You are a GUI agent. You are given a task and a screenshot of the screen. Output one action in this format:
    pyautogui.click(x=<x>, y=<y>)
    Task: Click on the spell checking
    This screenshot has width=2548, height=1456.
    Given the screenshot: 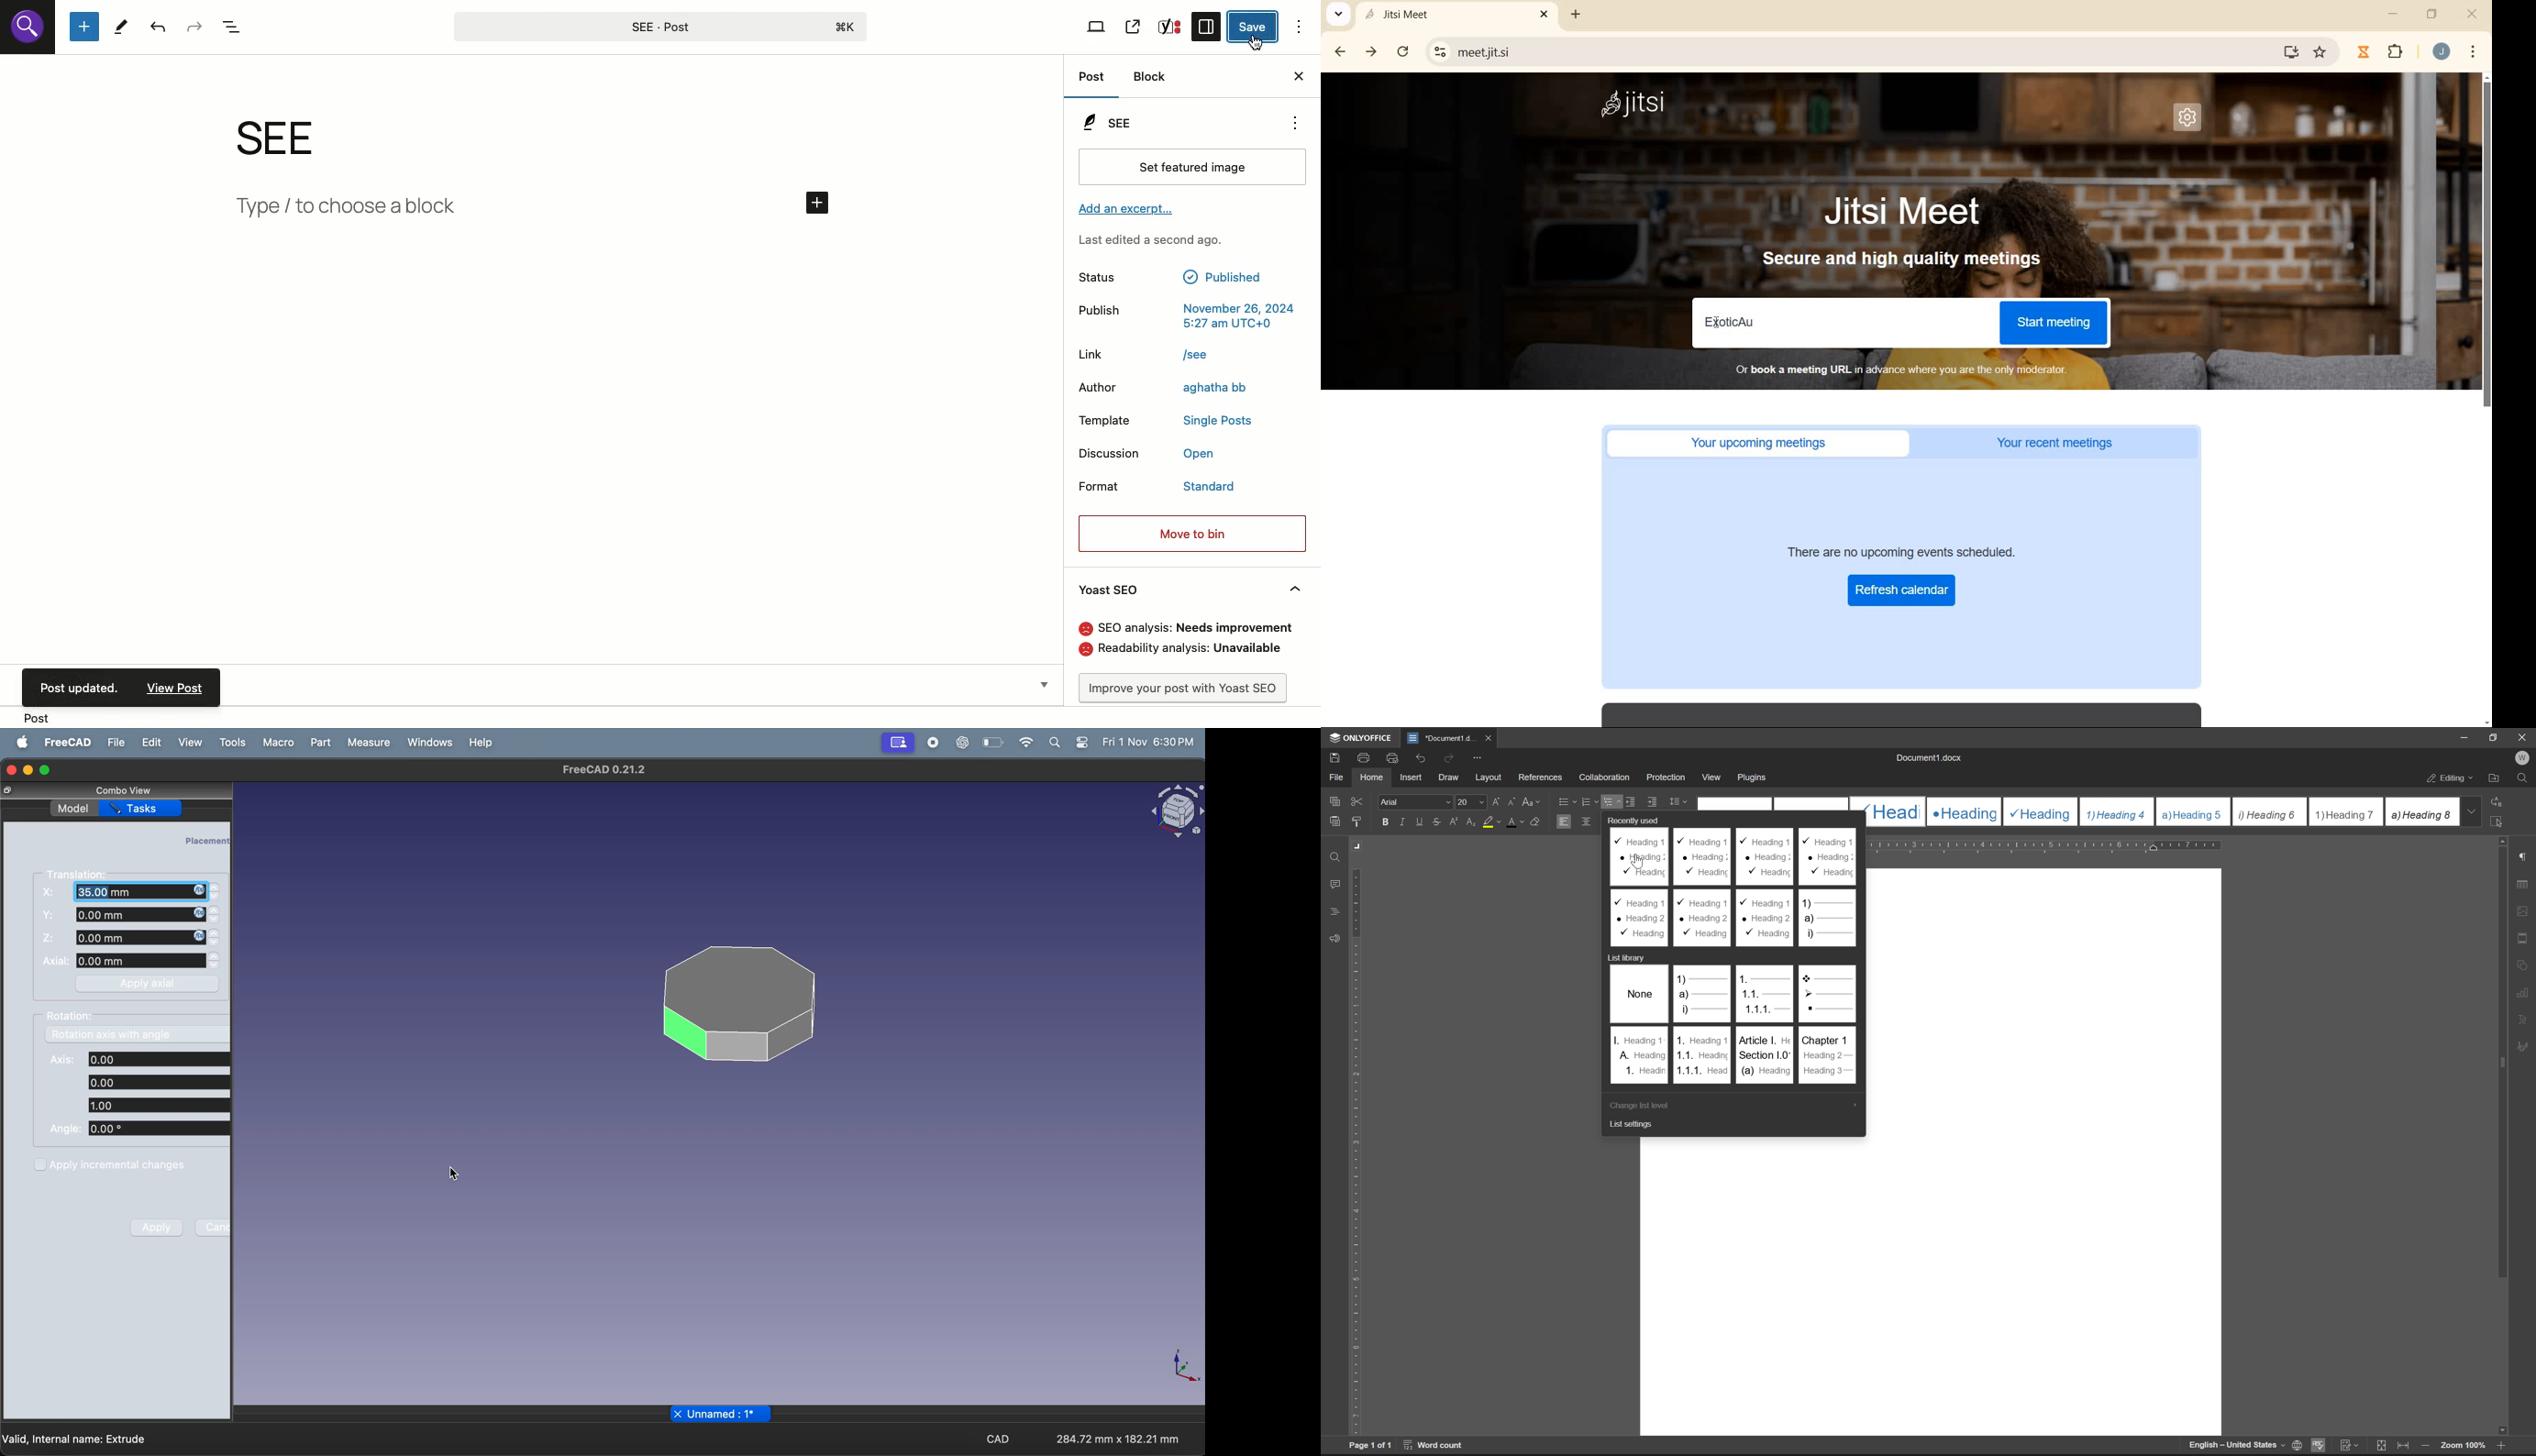 What is the action you would take?
    pyautogui.click(x=2317, y=1445)
    